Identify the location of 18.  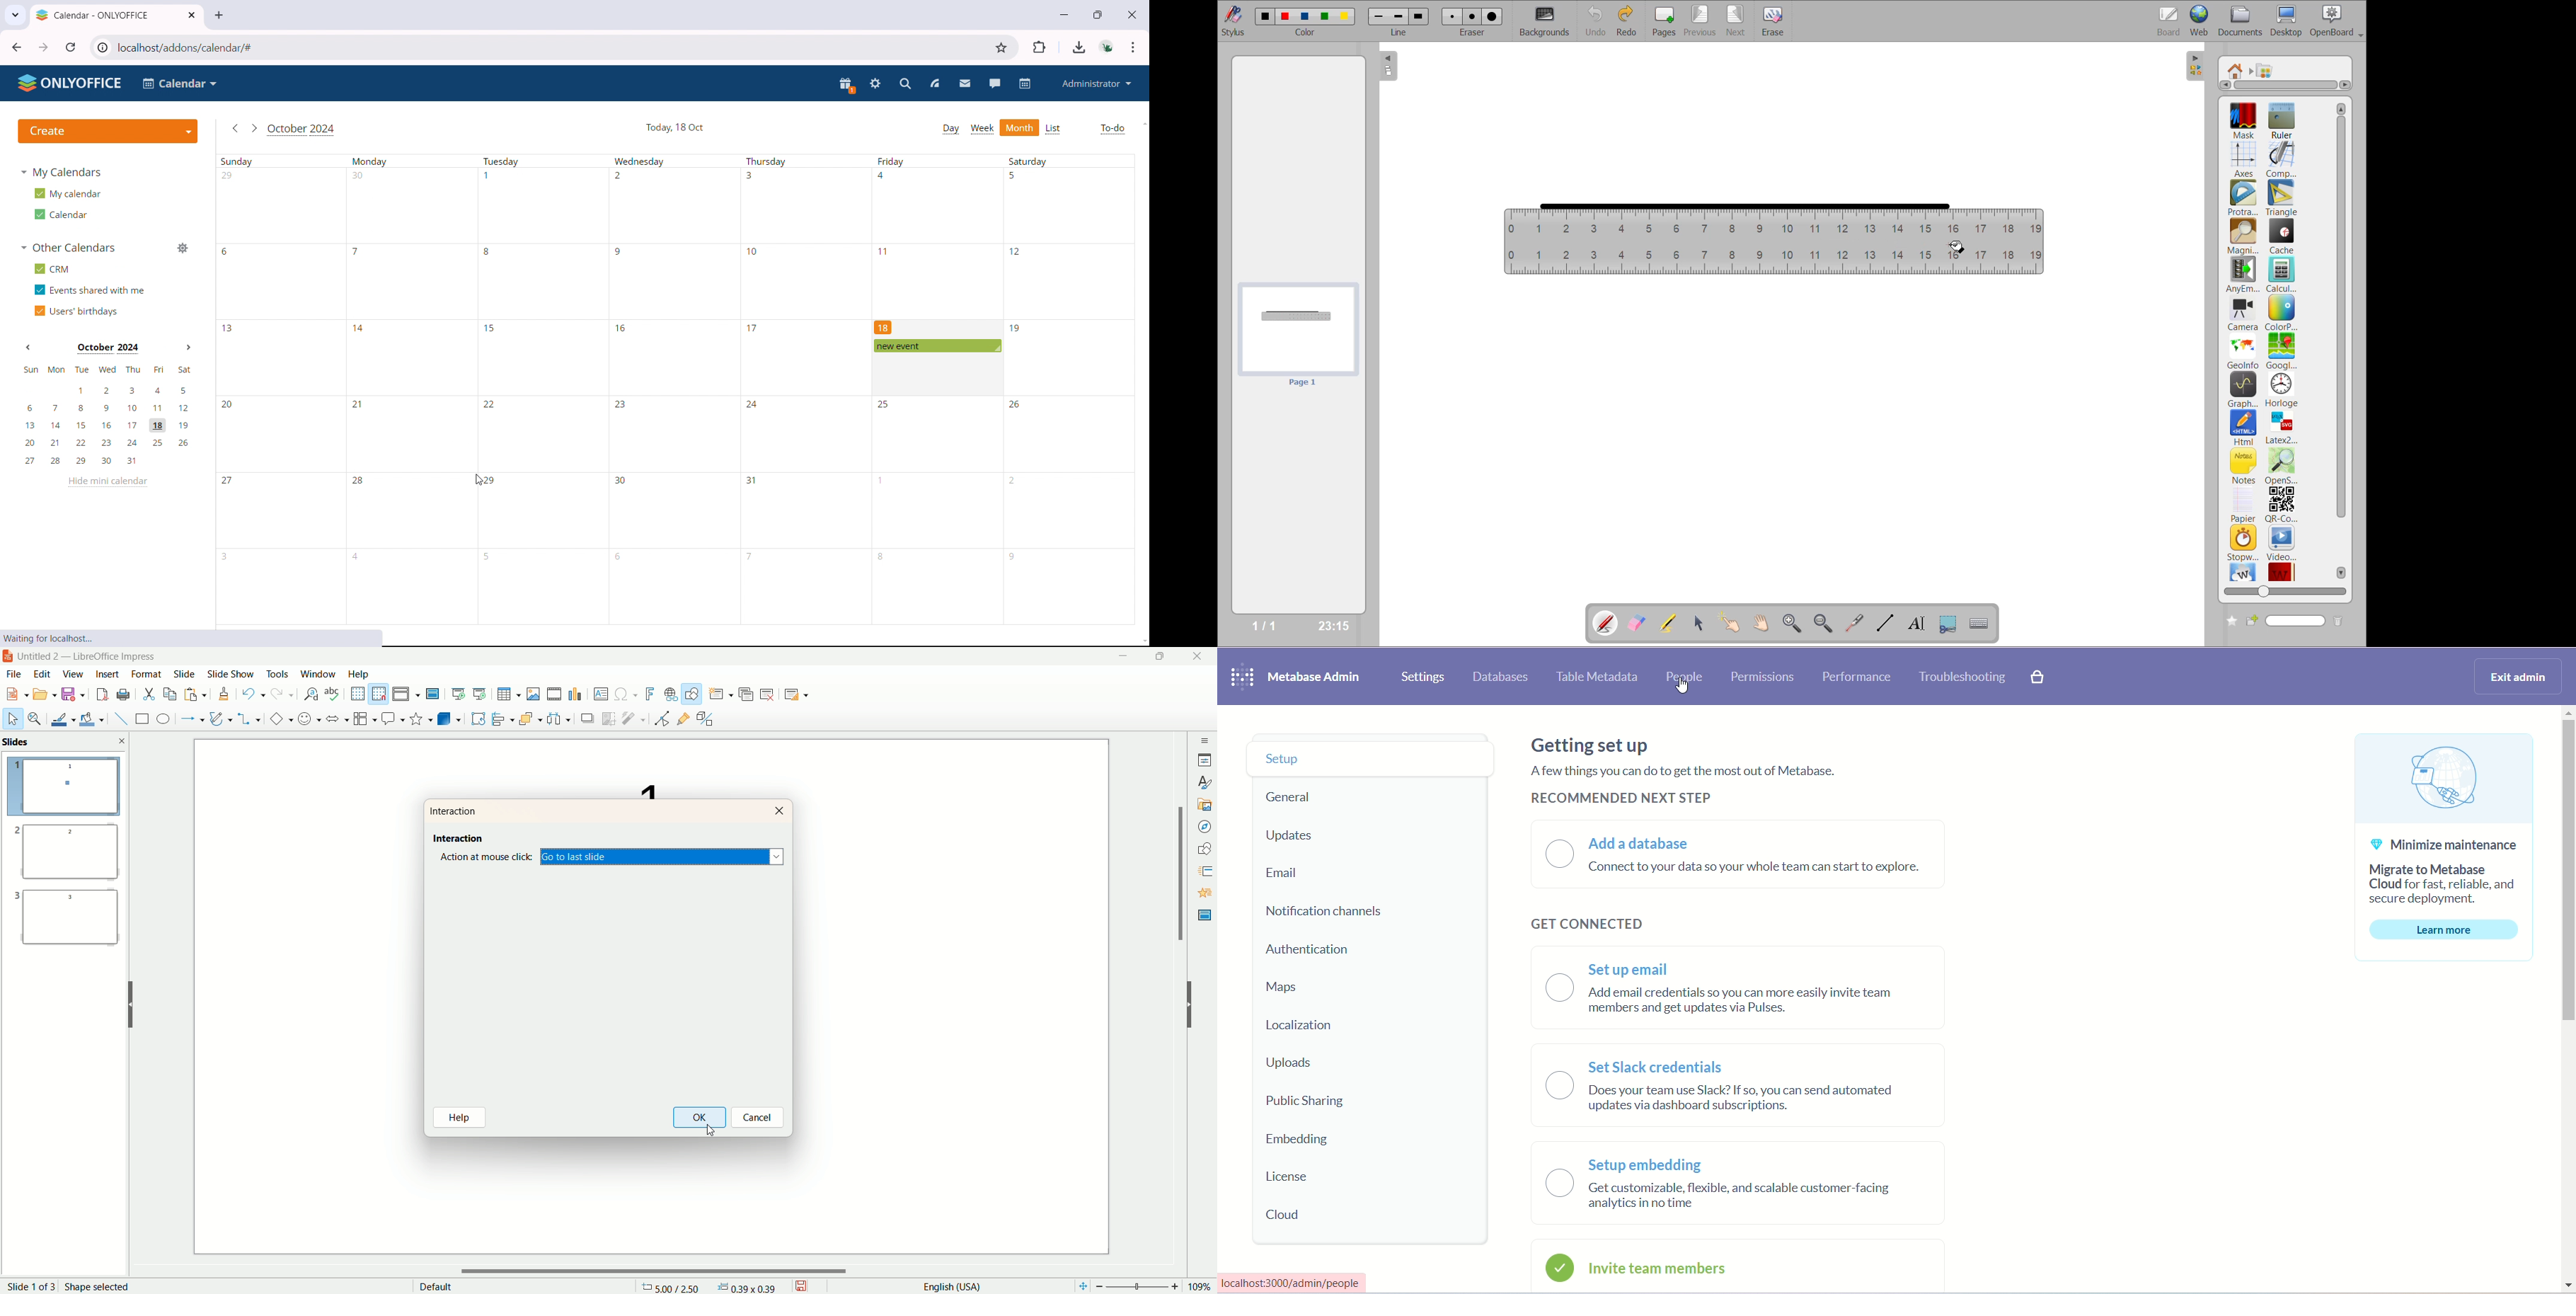
(884, 326).